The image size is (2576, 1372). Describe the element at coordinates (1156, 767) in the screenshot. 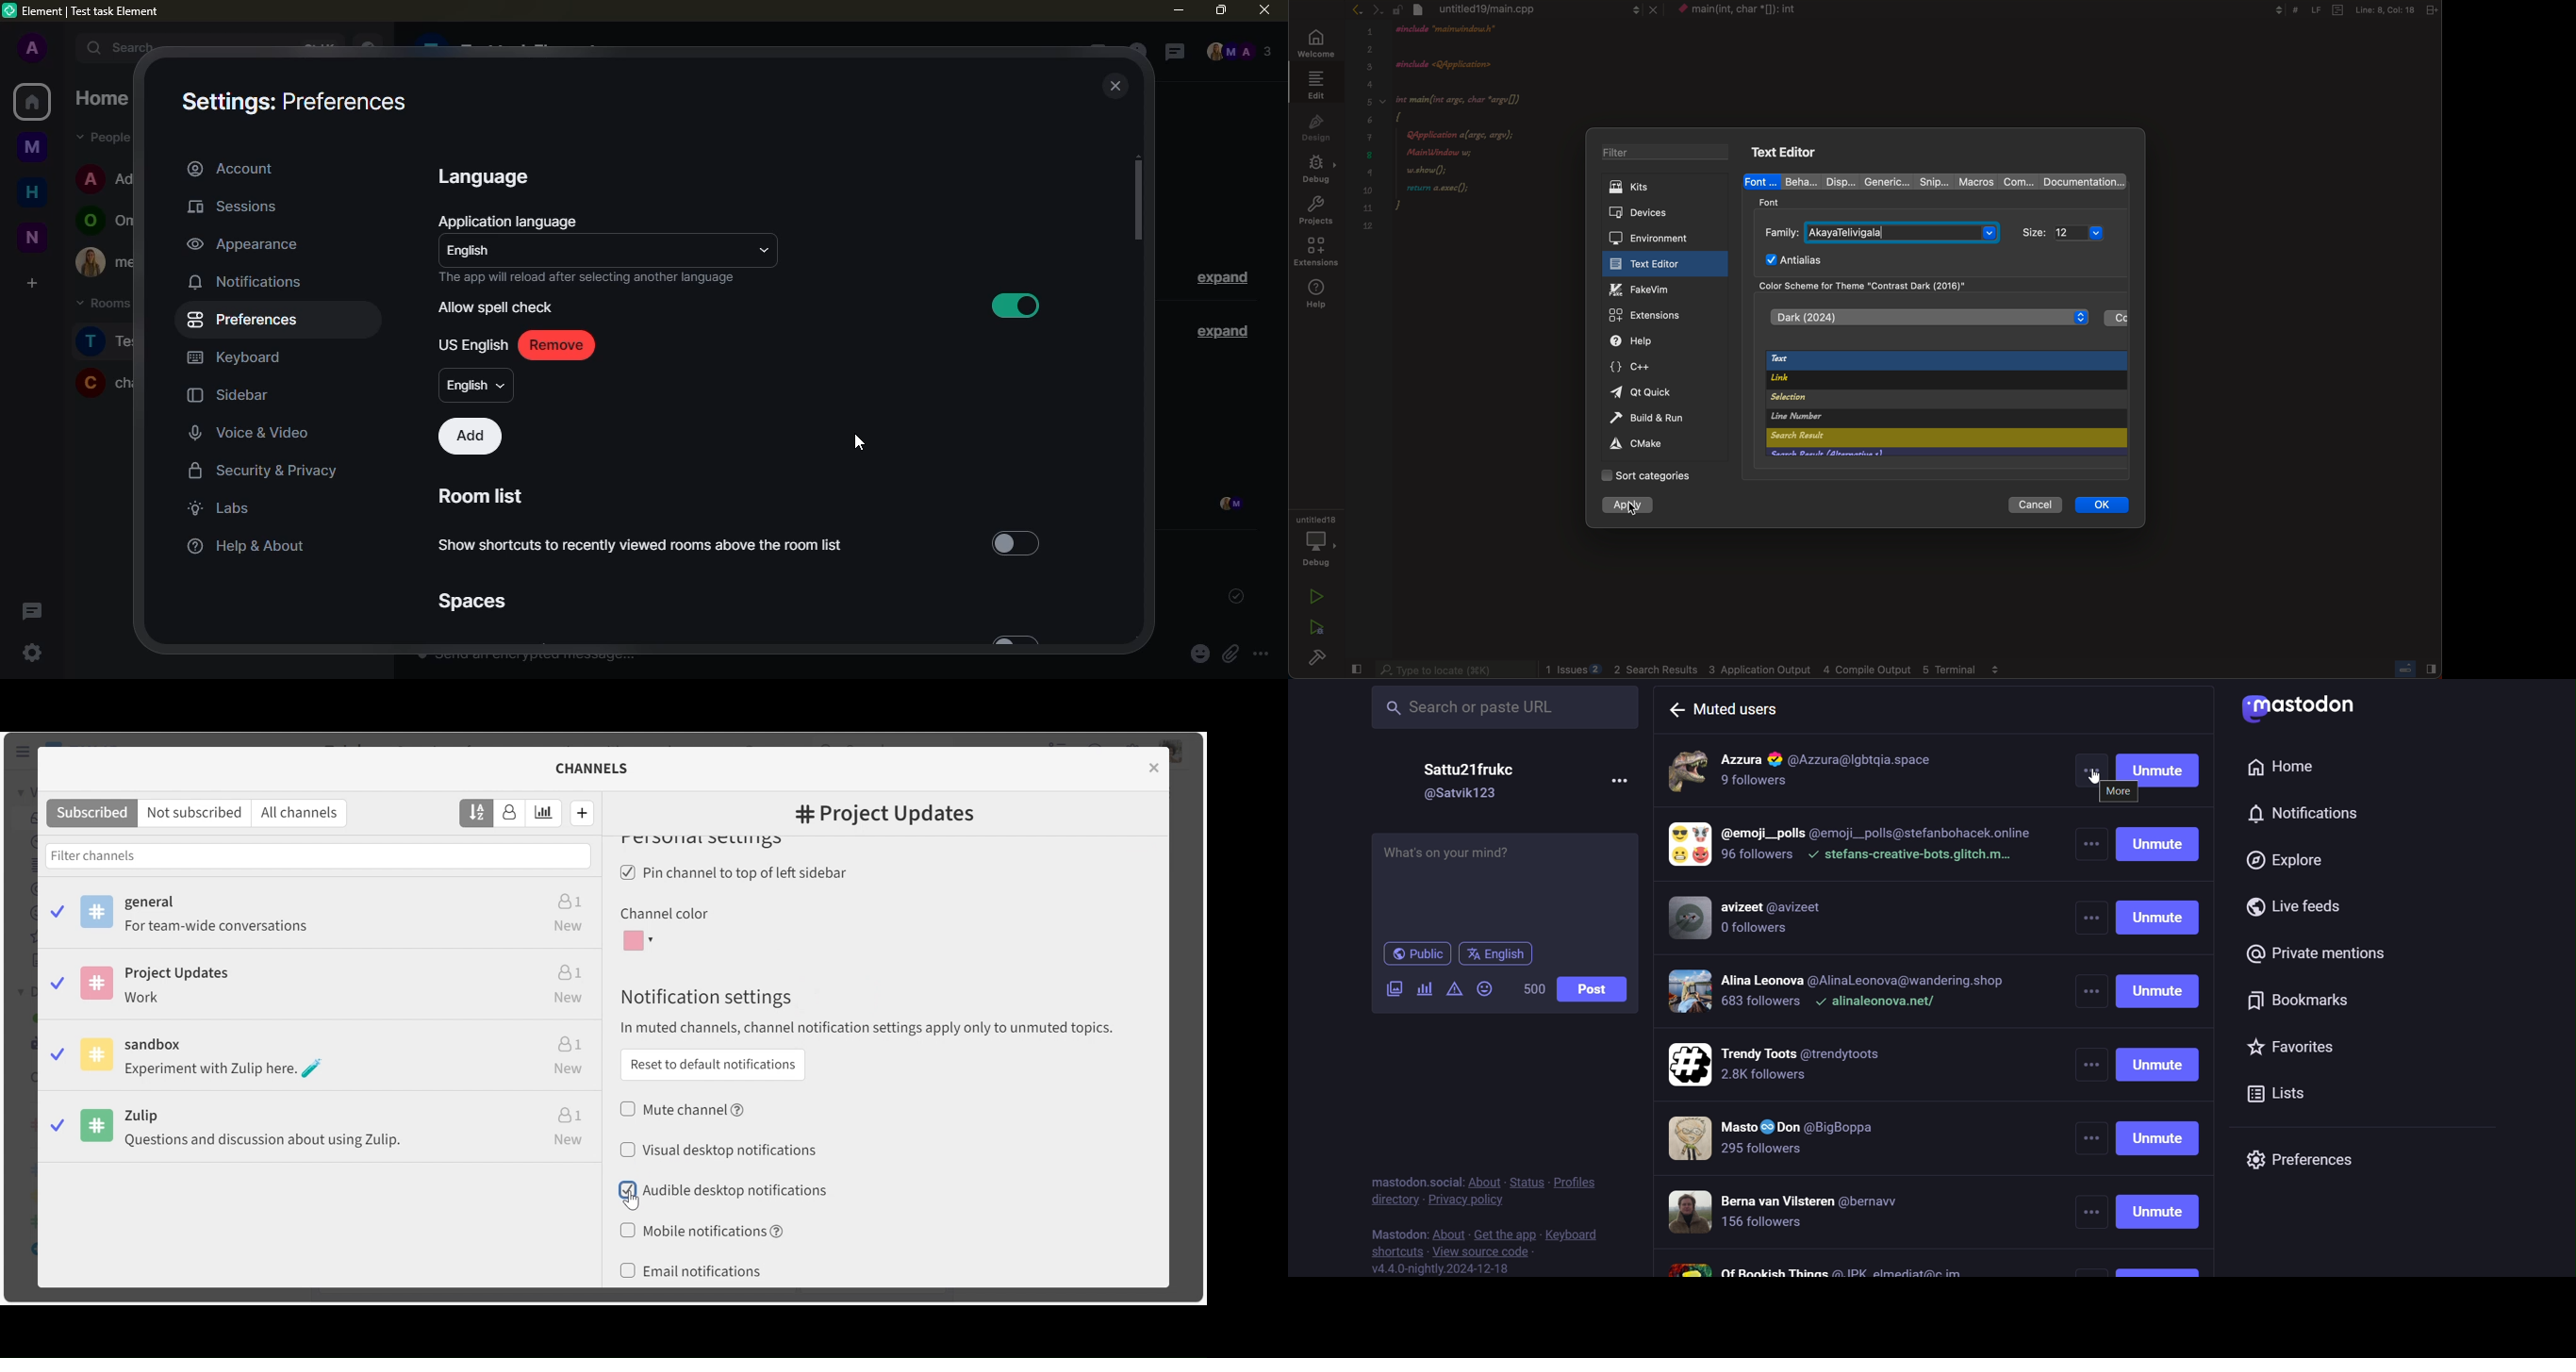

I see `close` at that location.